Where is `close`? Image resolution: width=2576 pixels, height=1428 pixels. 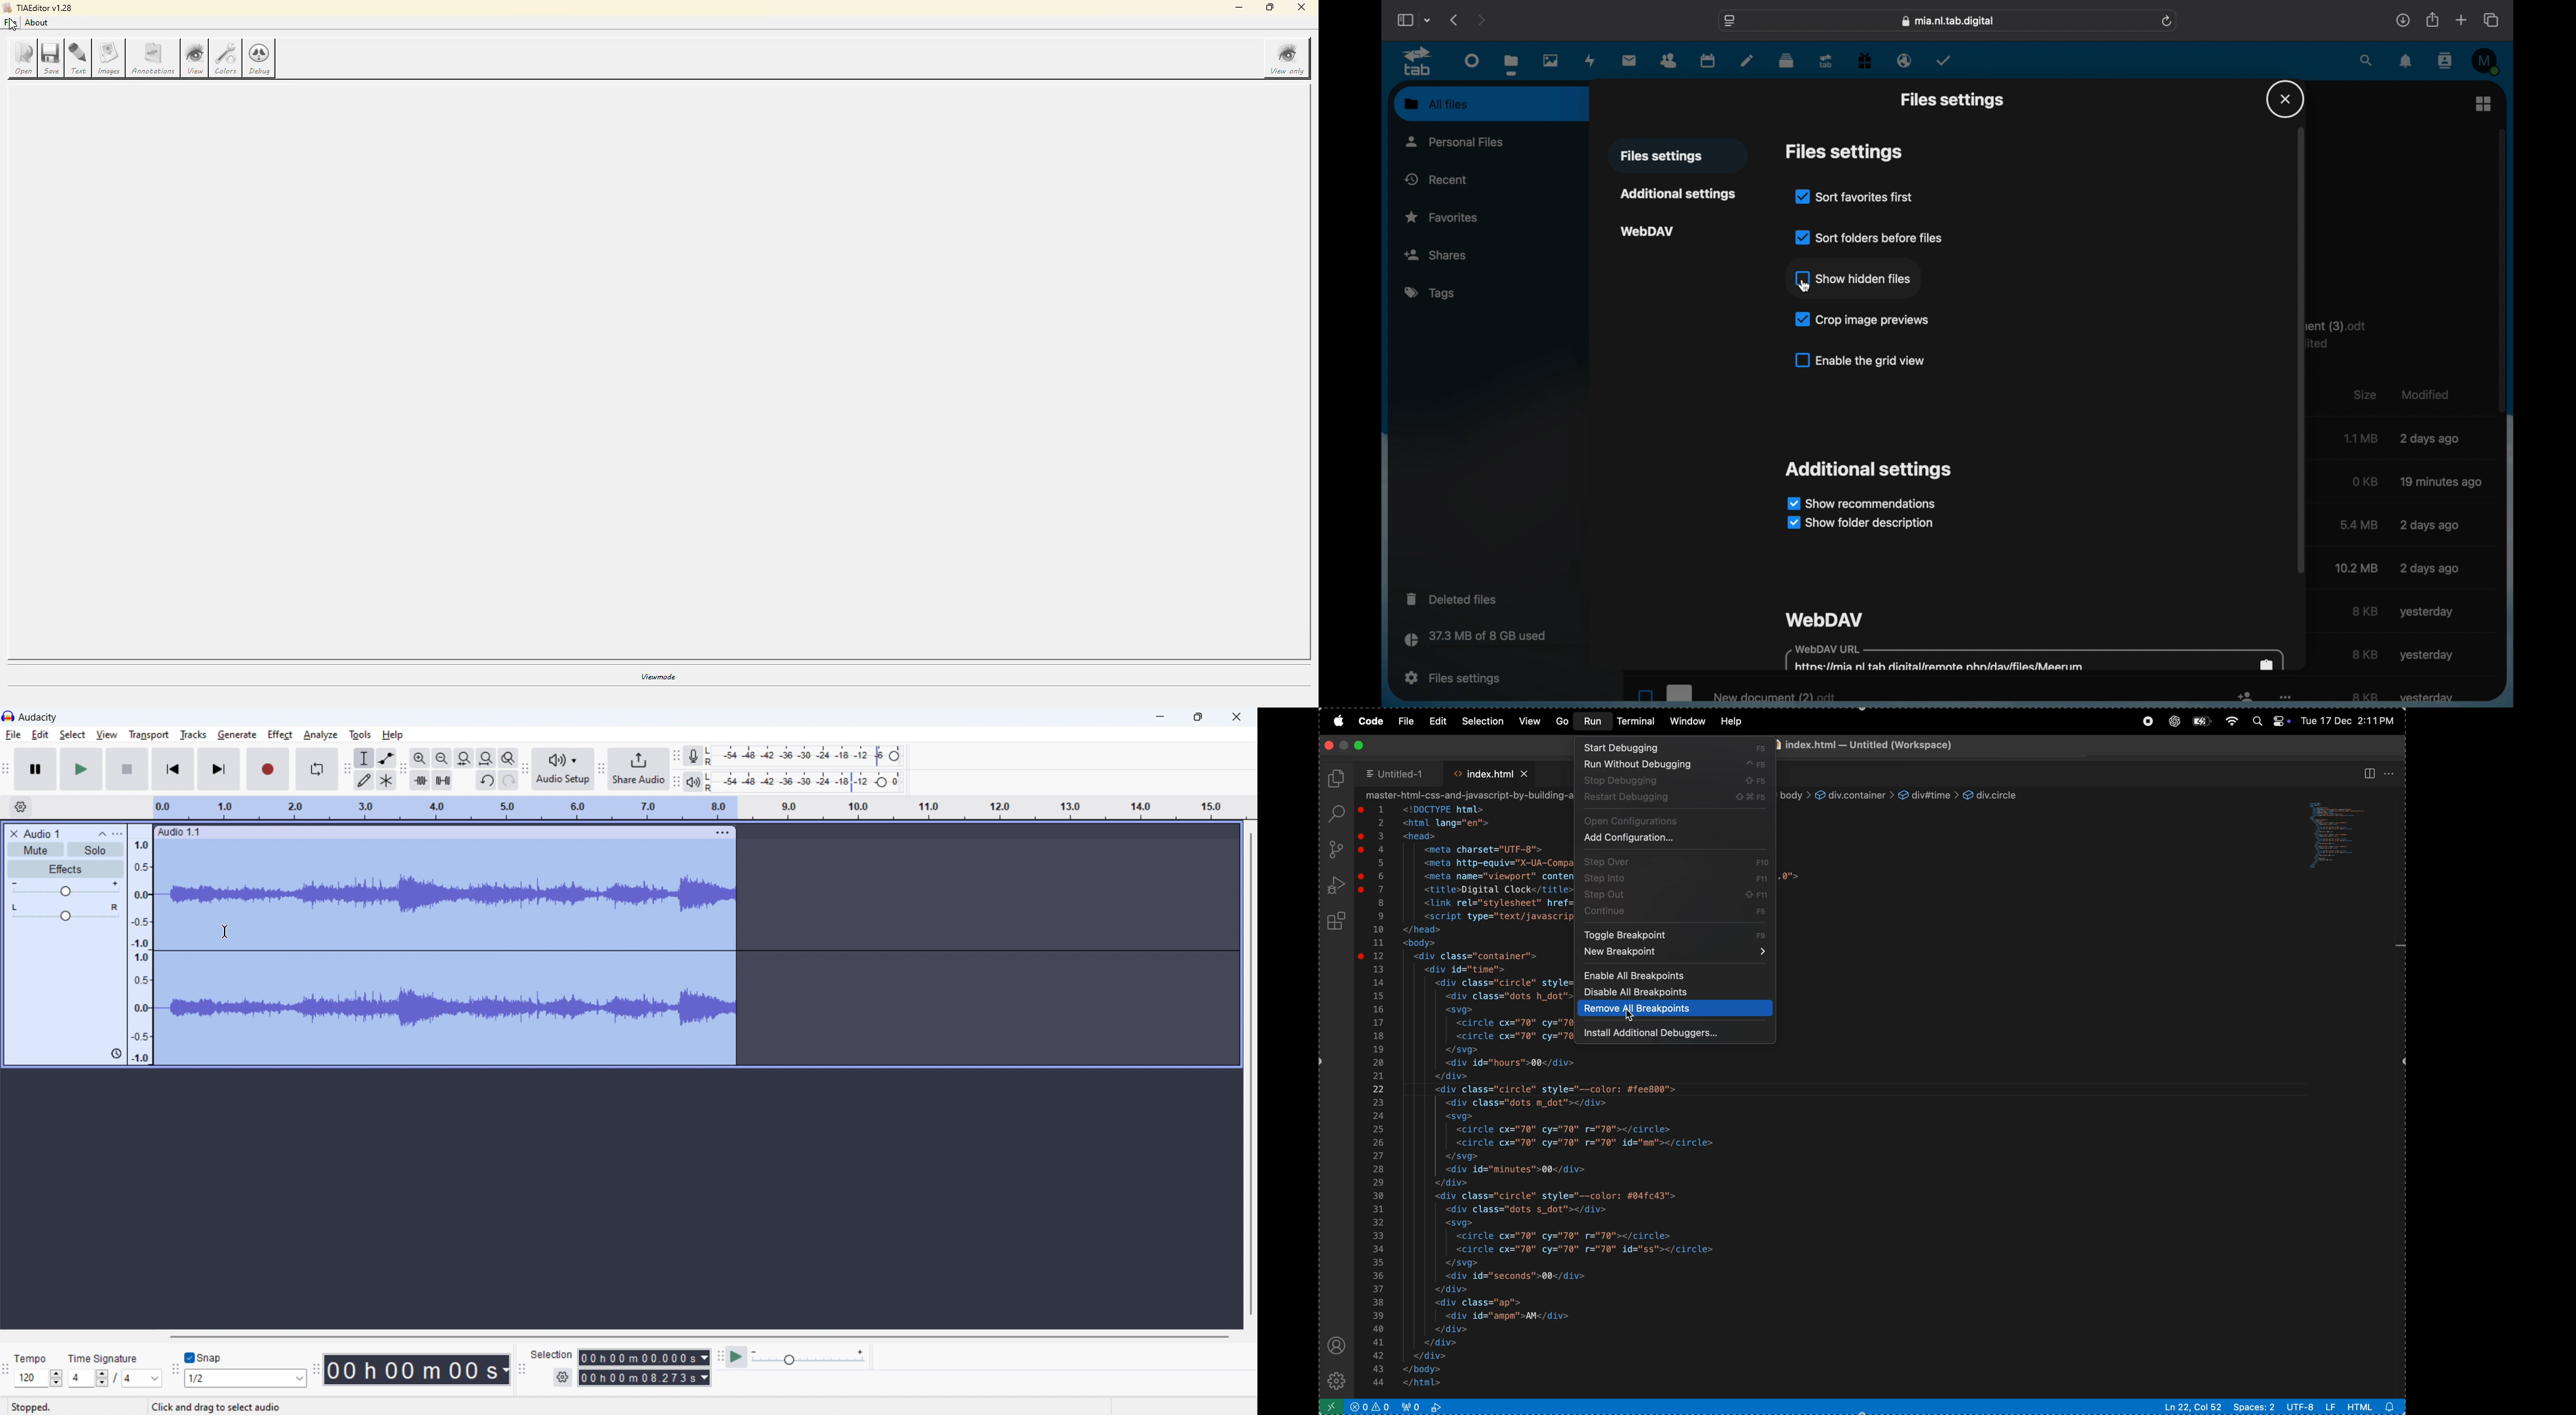
close is located at coordinates (2285, 99).